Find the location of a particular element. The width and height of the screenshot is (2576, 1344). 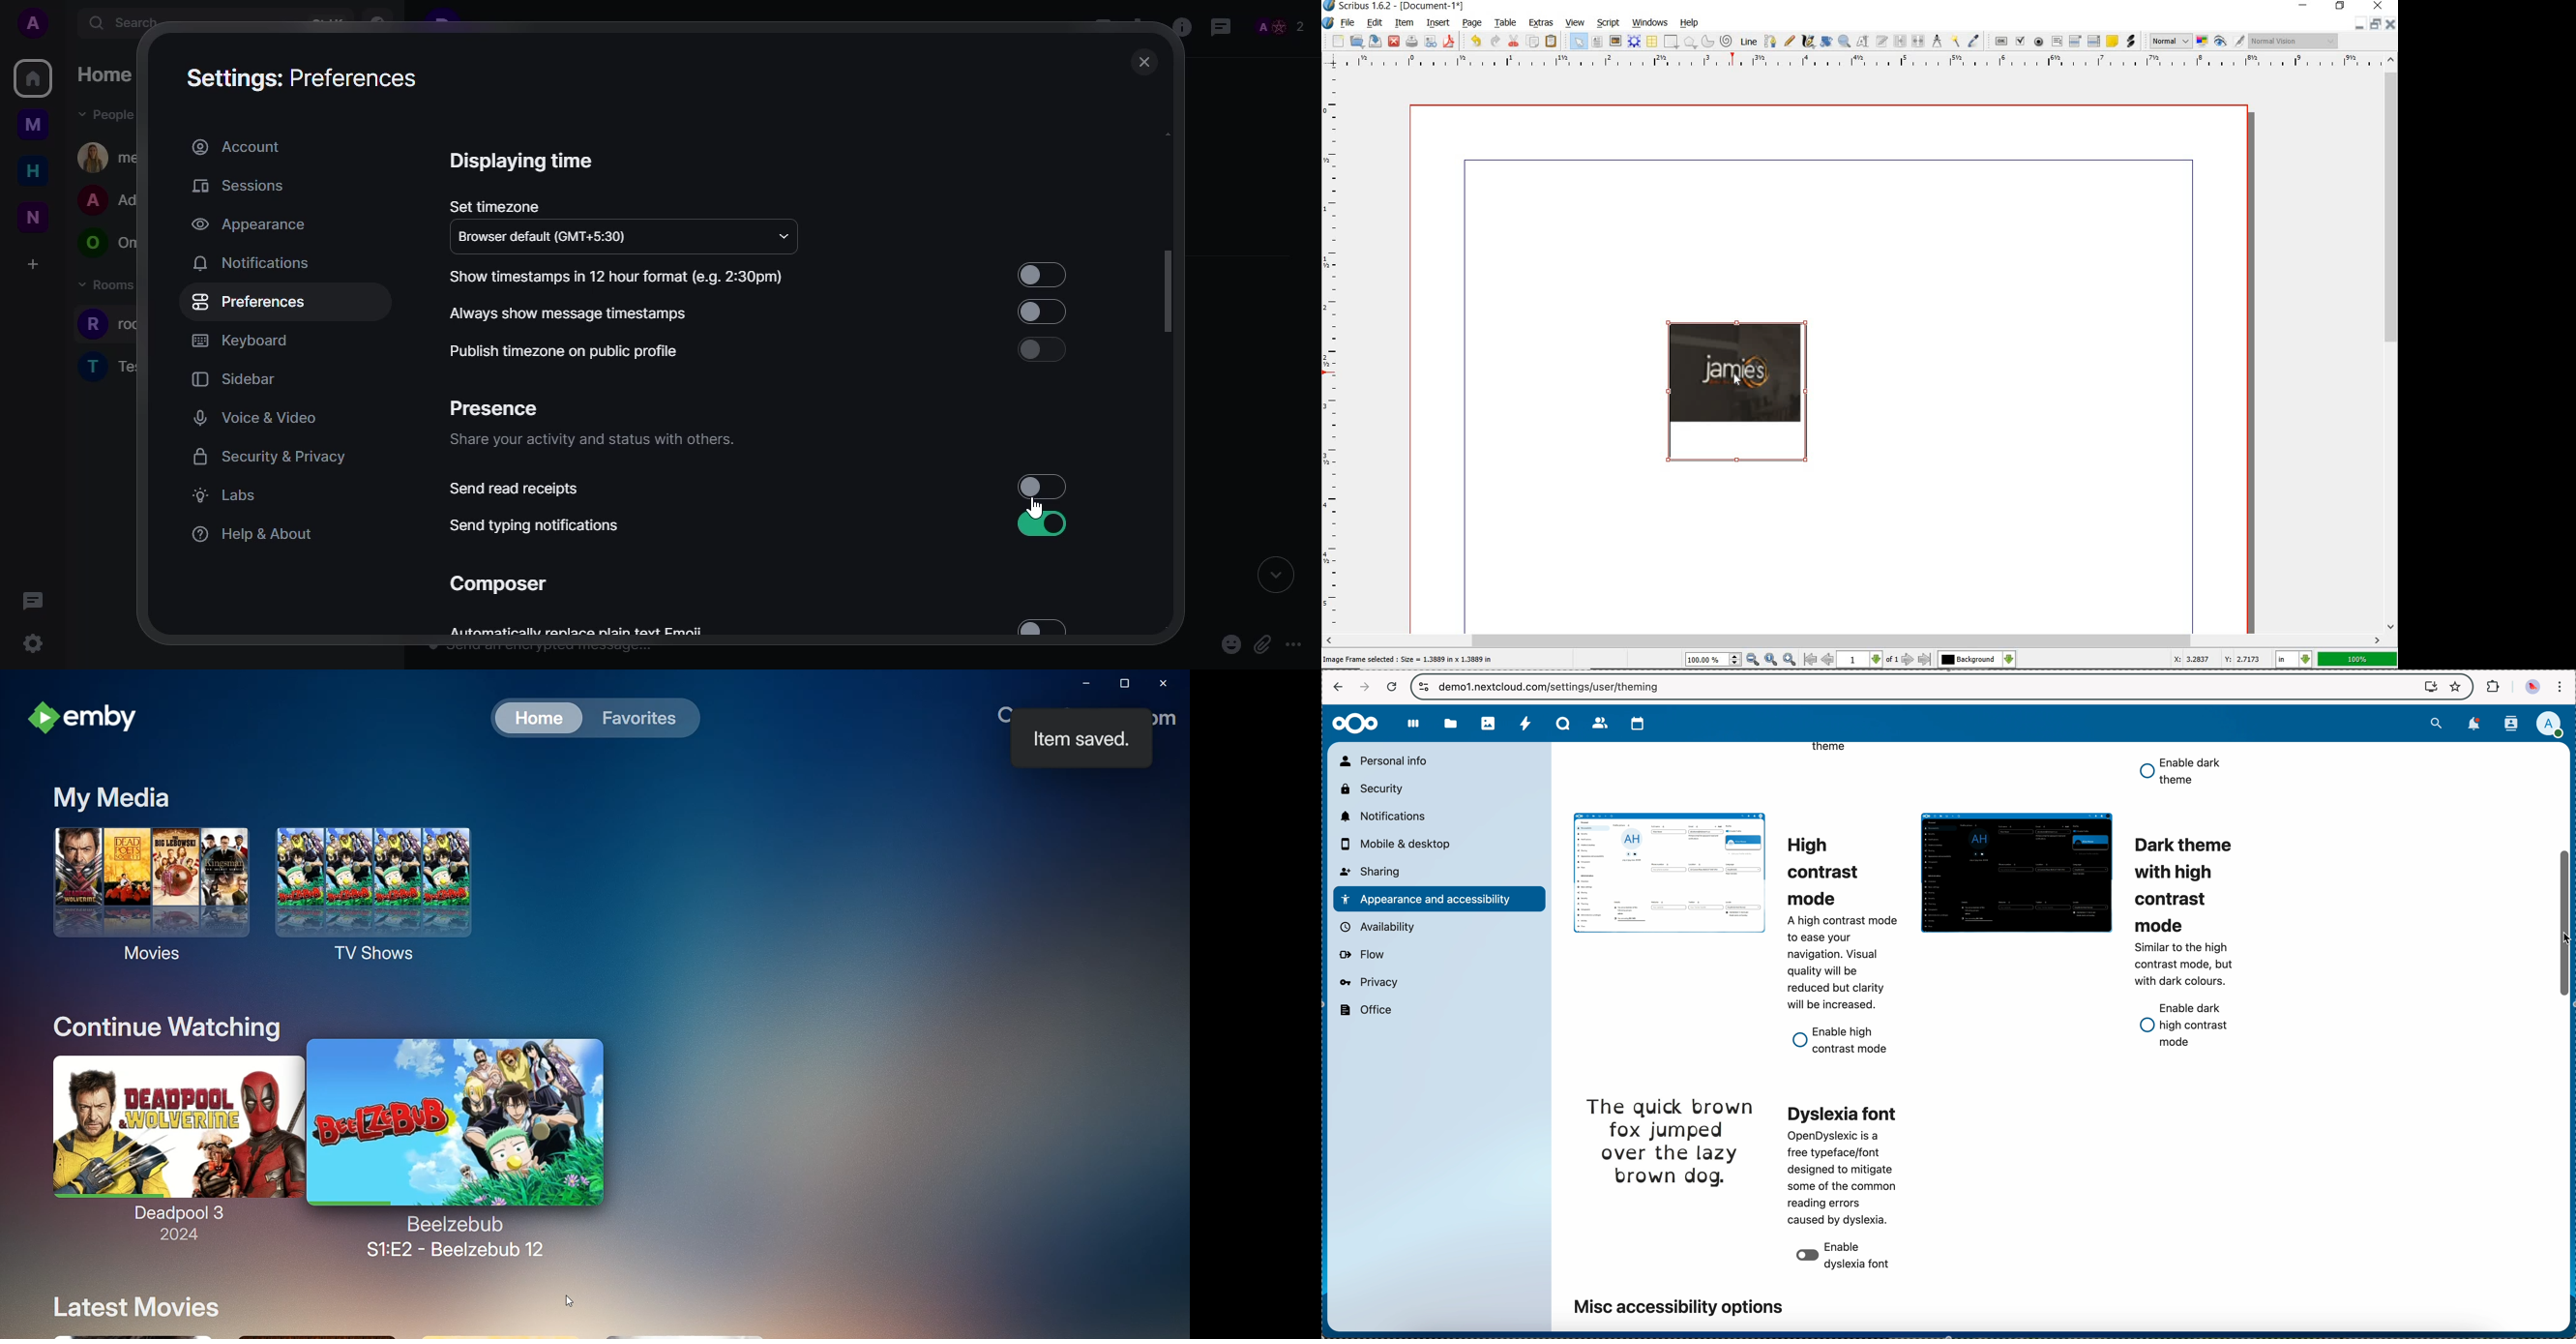

privacy is located at coordinates (1370, 983).